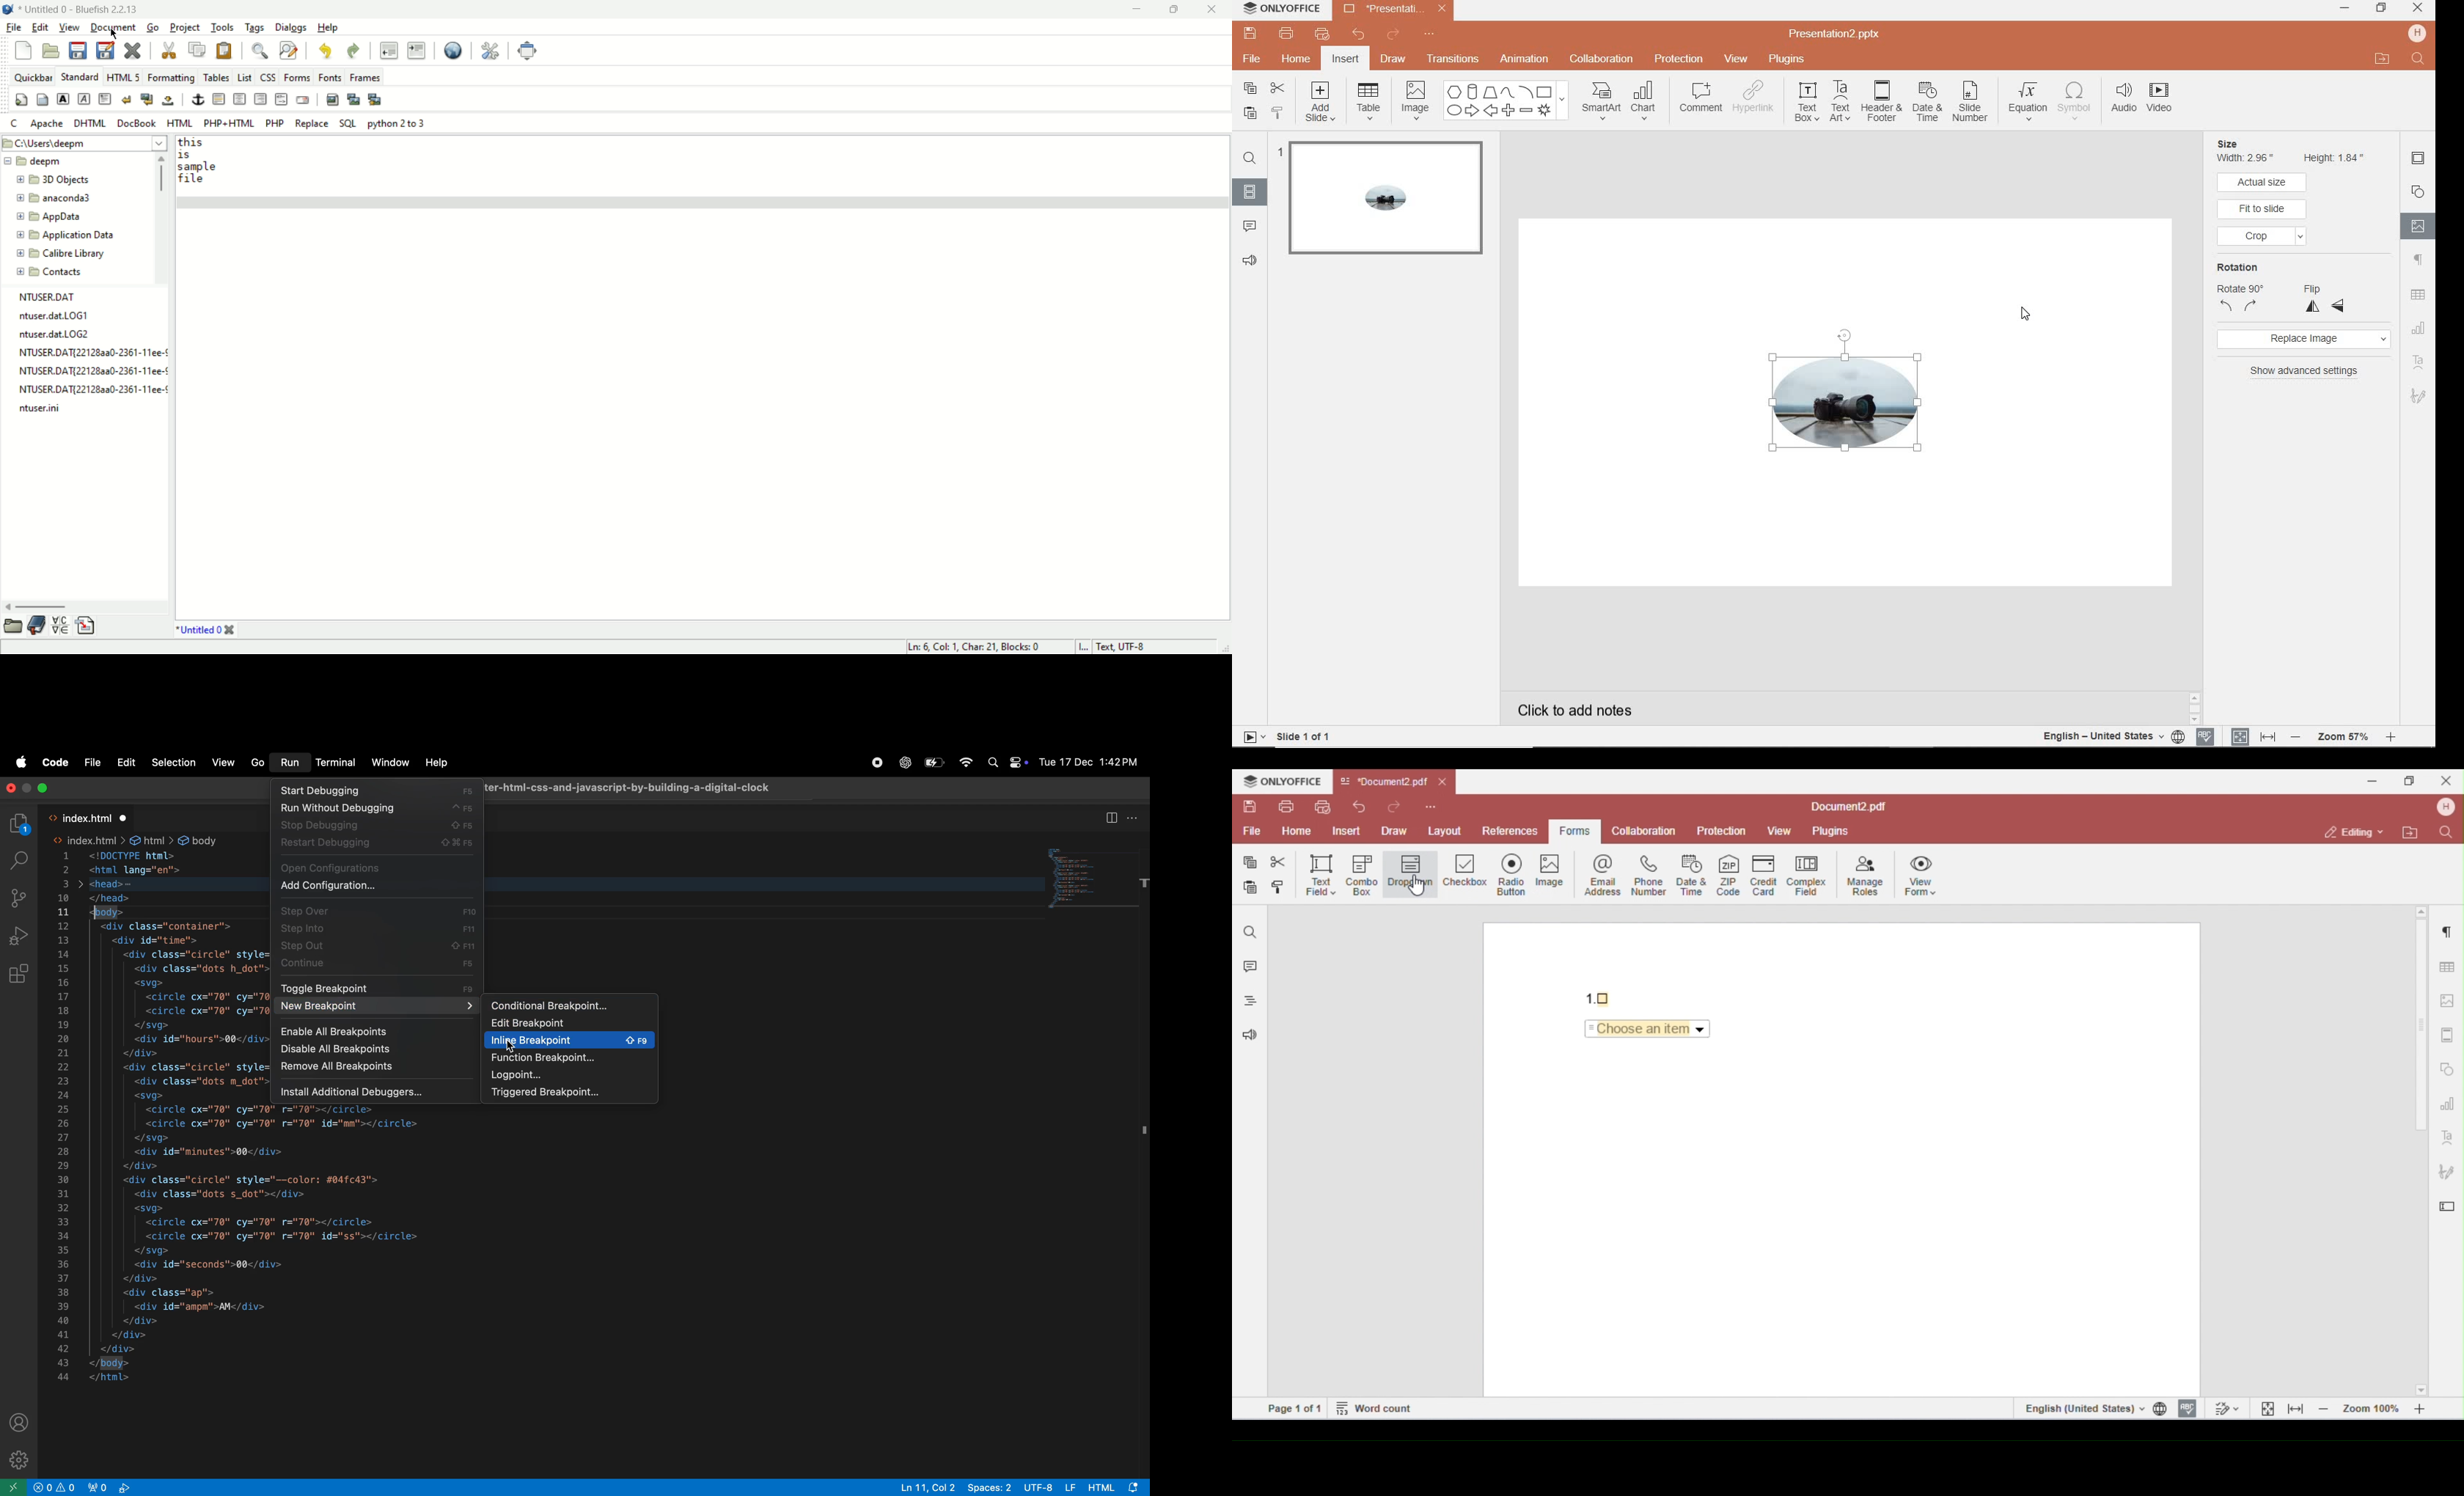 The width and height of the screenshot is (2464, 1512). I want to click on scrollbar, so click(2198, 707).